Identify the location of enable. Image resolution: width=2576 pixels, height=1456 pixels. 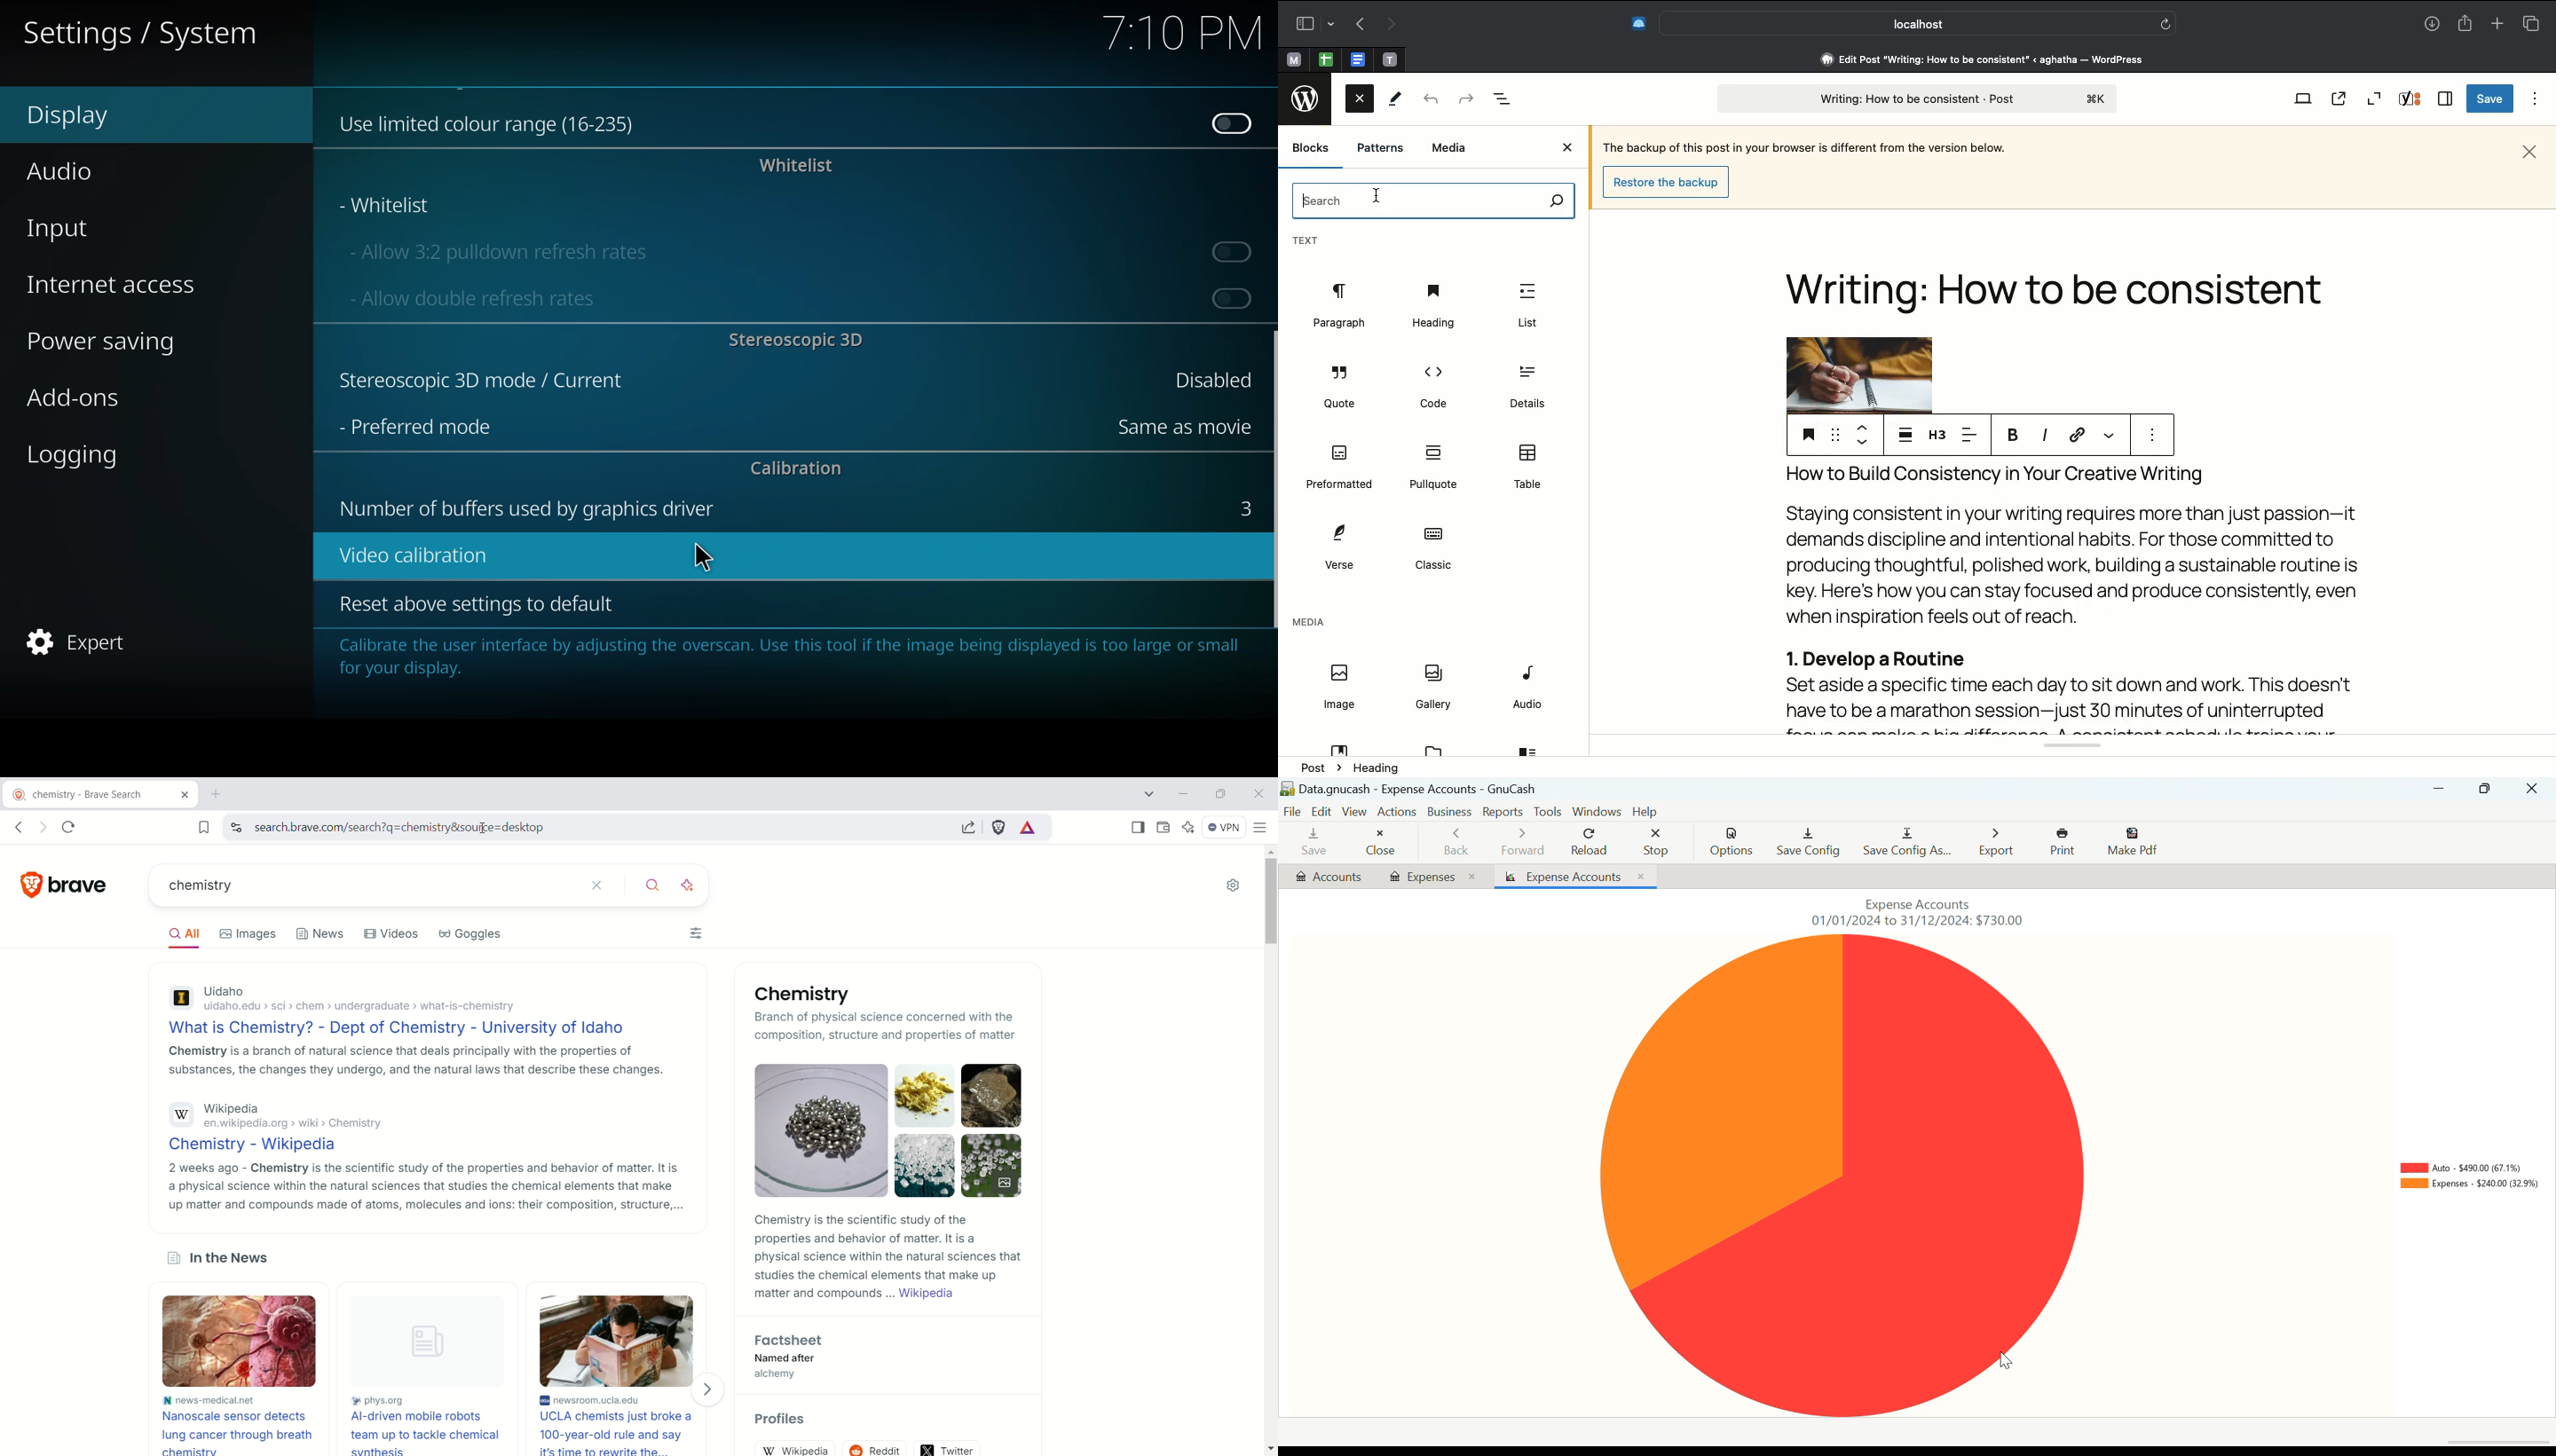
(1234, 251).